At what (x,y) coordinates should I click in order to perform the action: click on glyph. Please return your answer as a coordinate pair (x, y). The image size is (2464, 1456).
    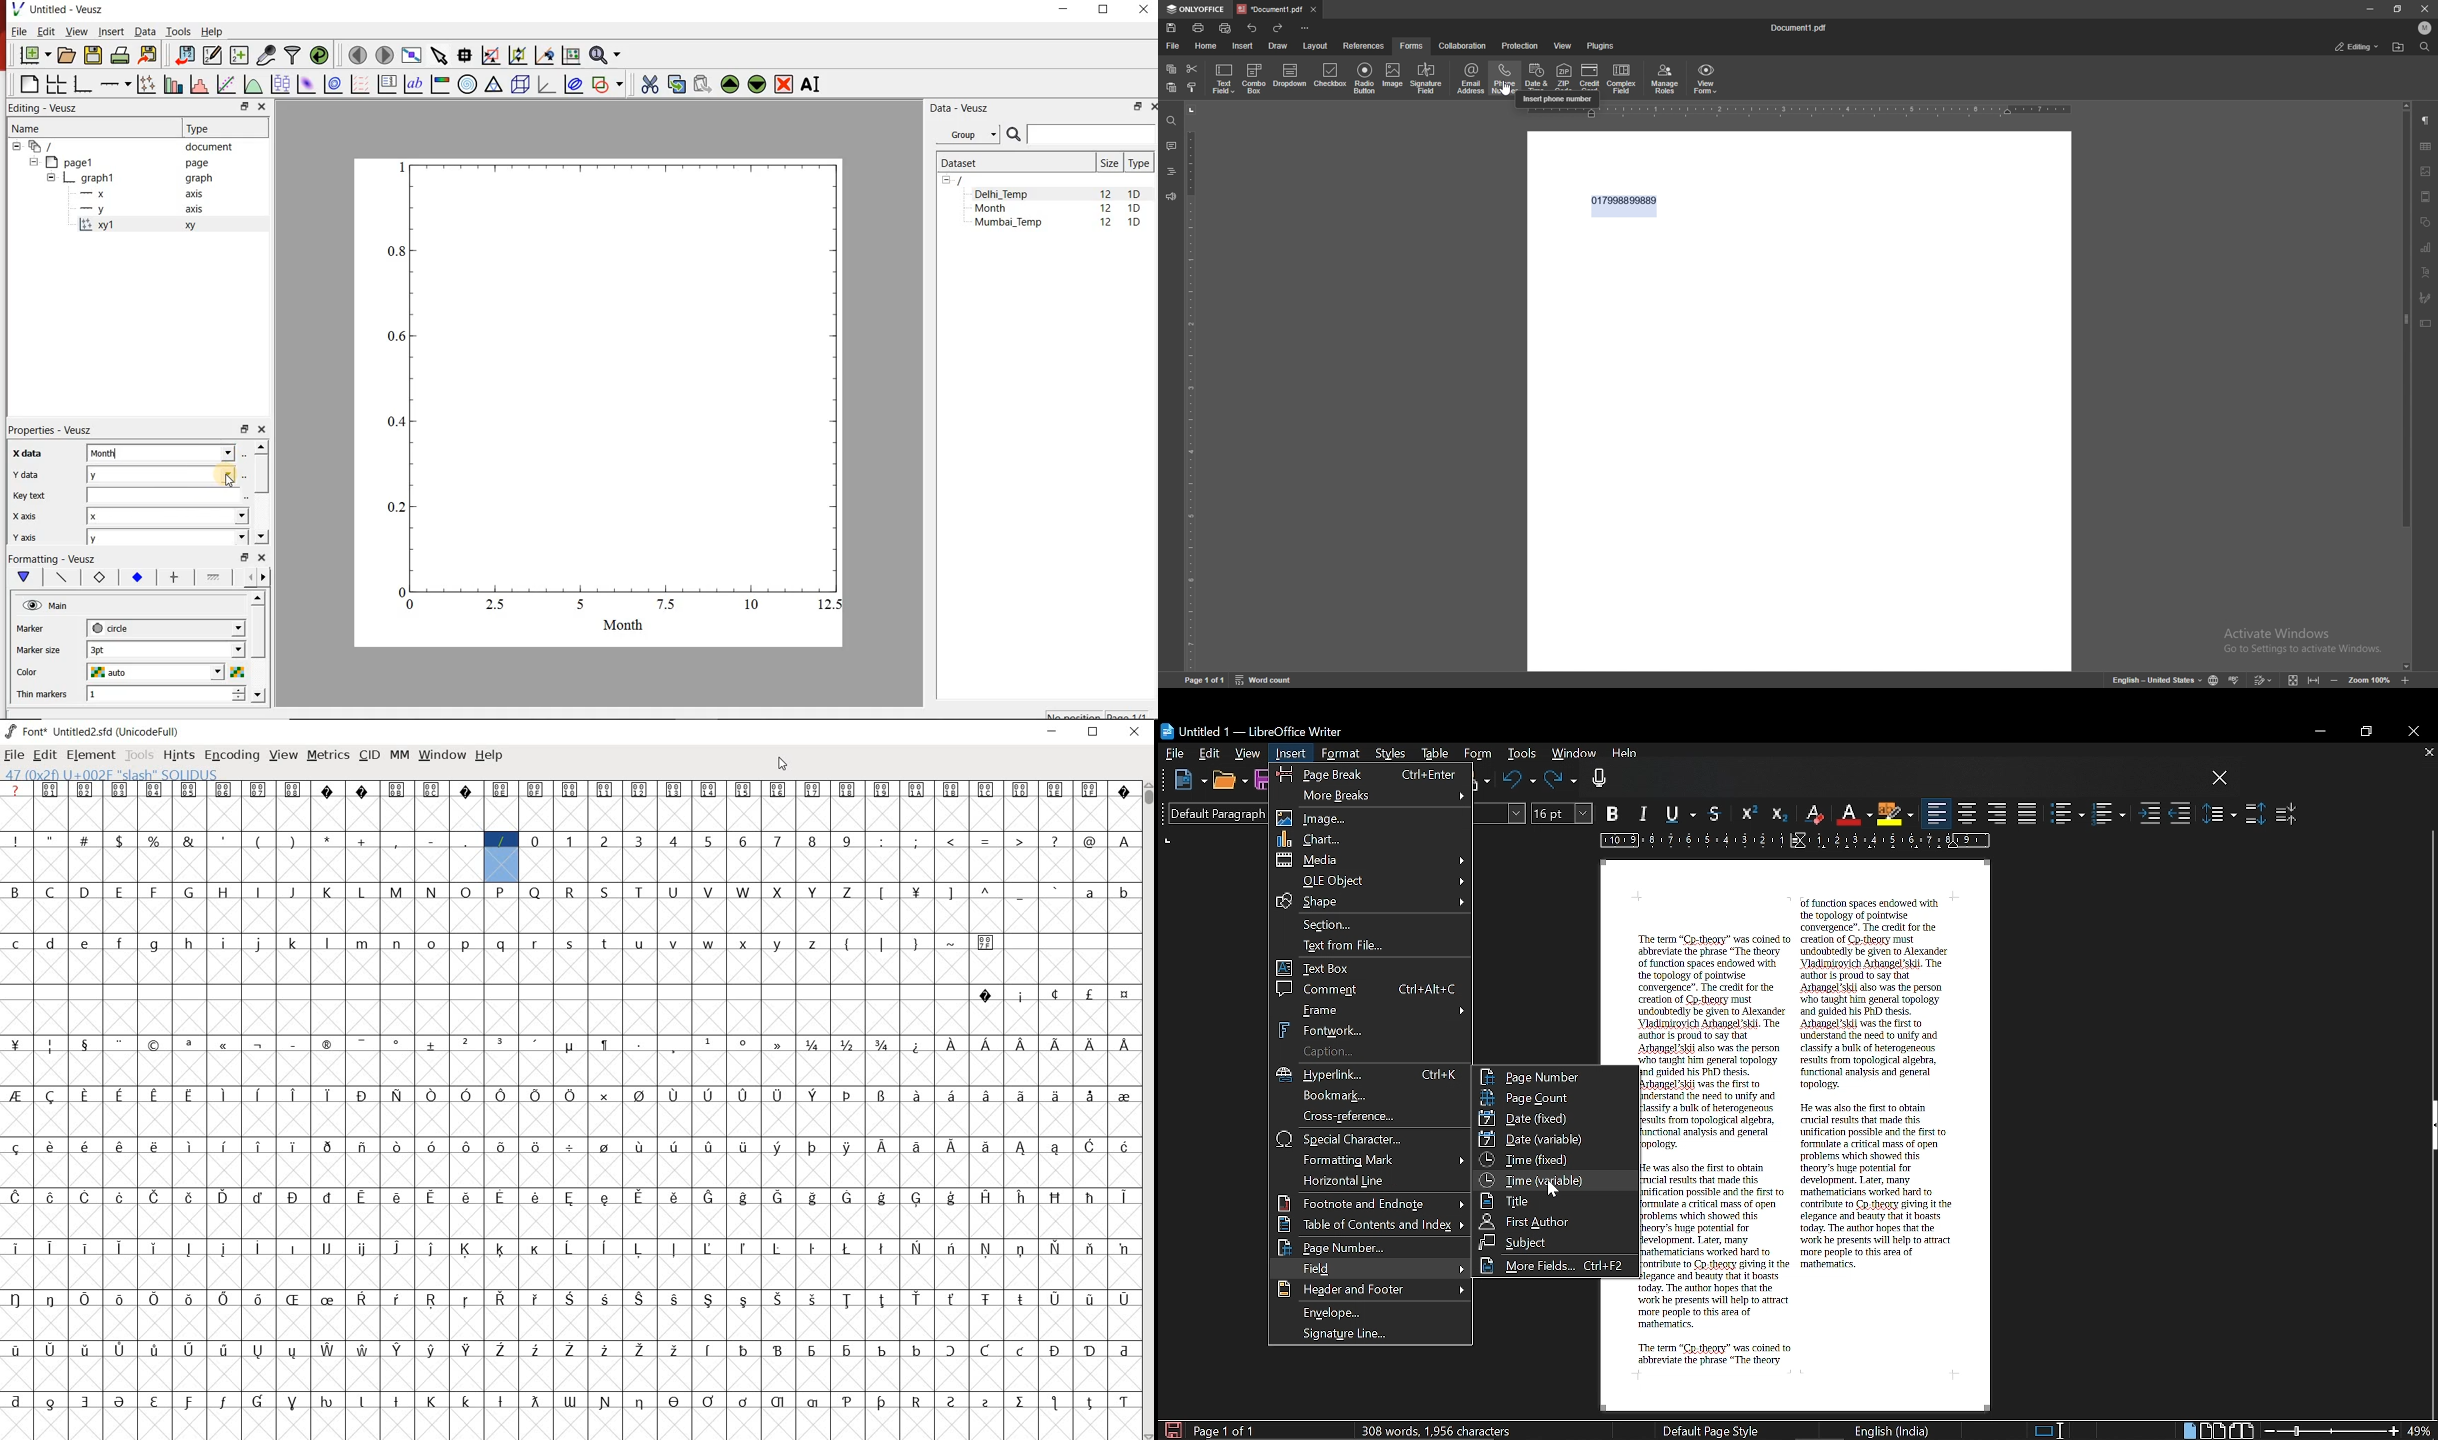
    Looking at the image, I should click on (396, 1401).